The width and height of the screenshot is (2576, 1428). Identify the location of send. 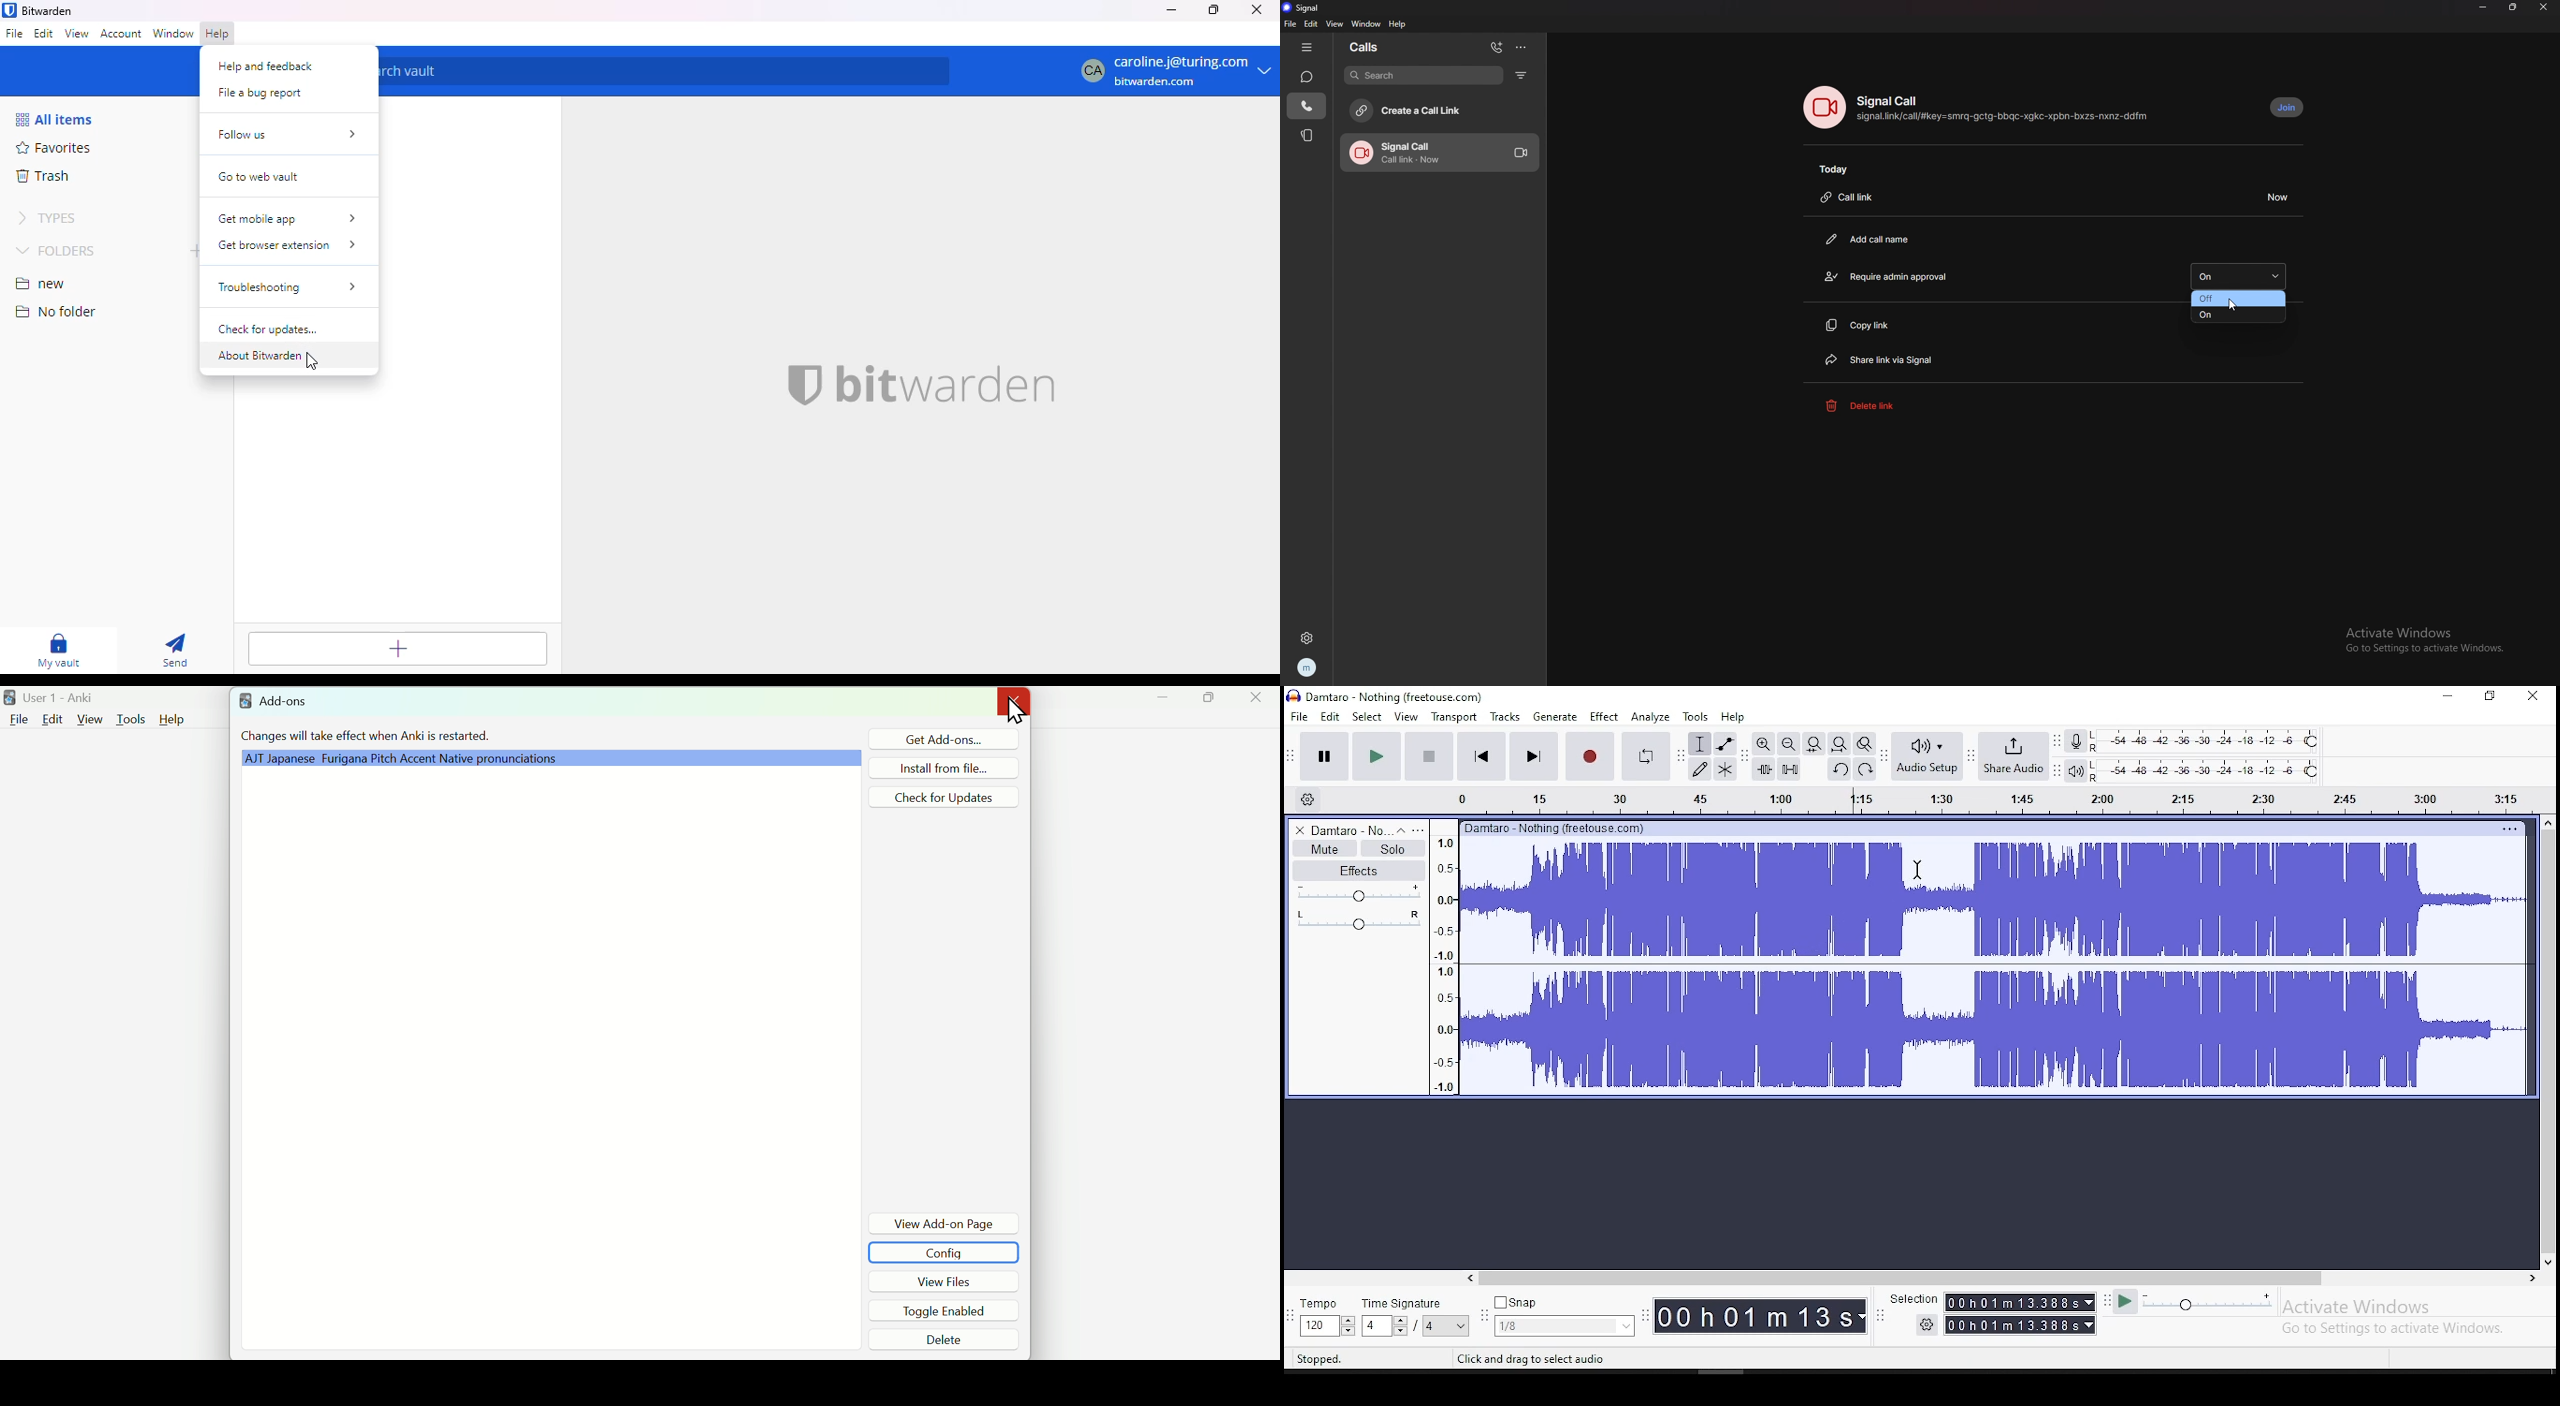
(174, 651).